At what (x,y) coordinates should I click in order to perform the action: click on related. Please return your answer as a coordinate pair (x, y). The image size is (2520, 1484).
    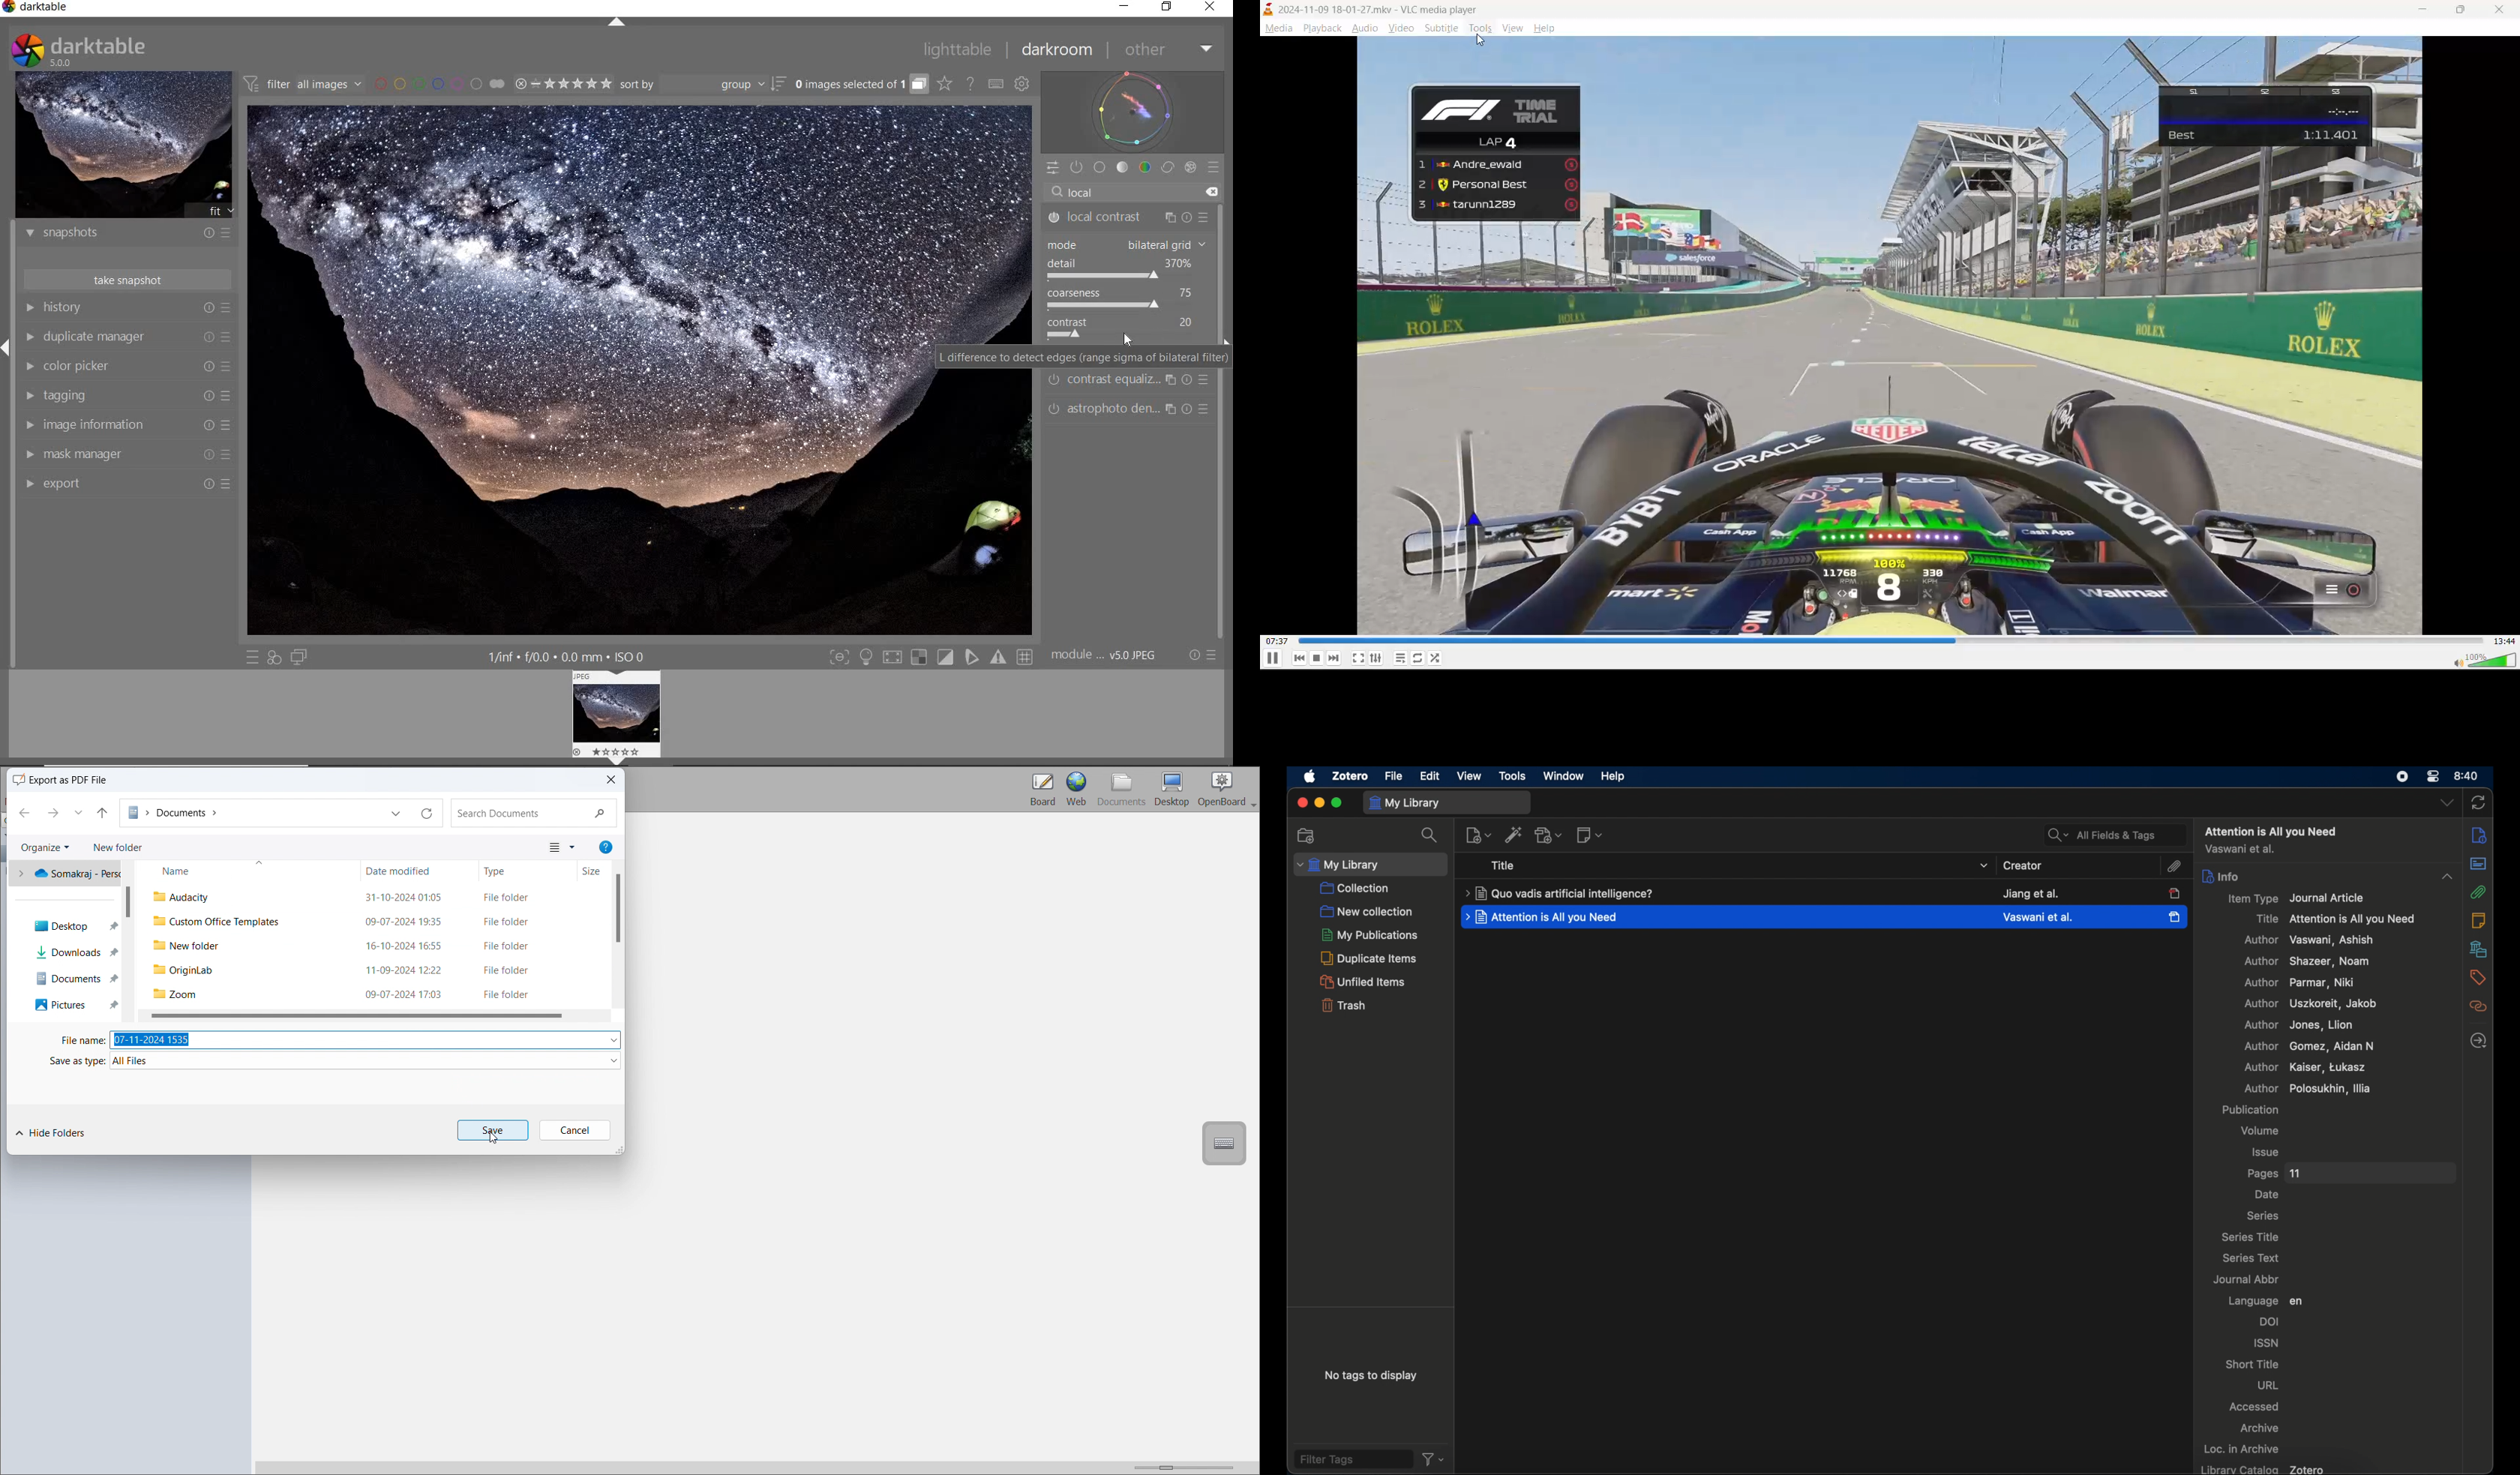
    Looking at the image, I should click on (2478, 1007).